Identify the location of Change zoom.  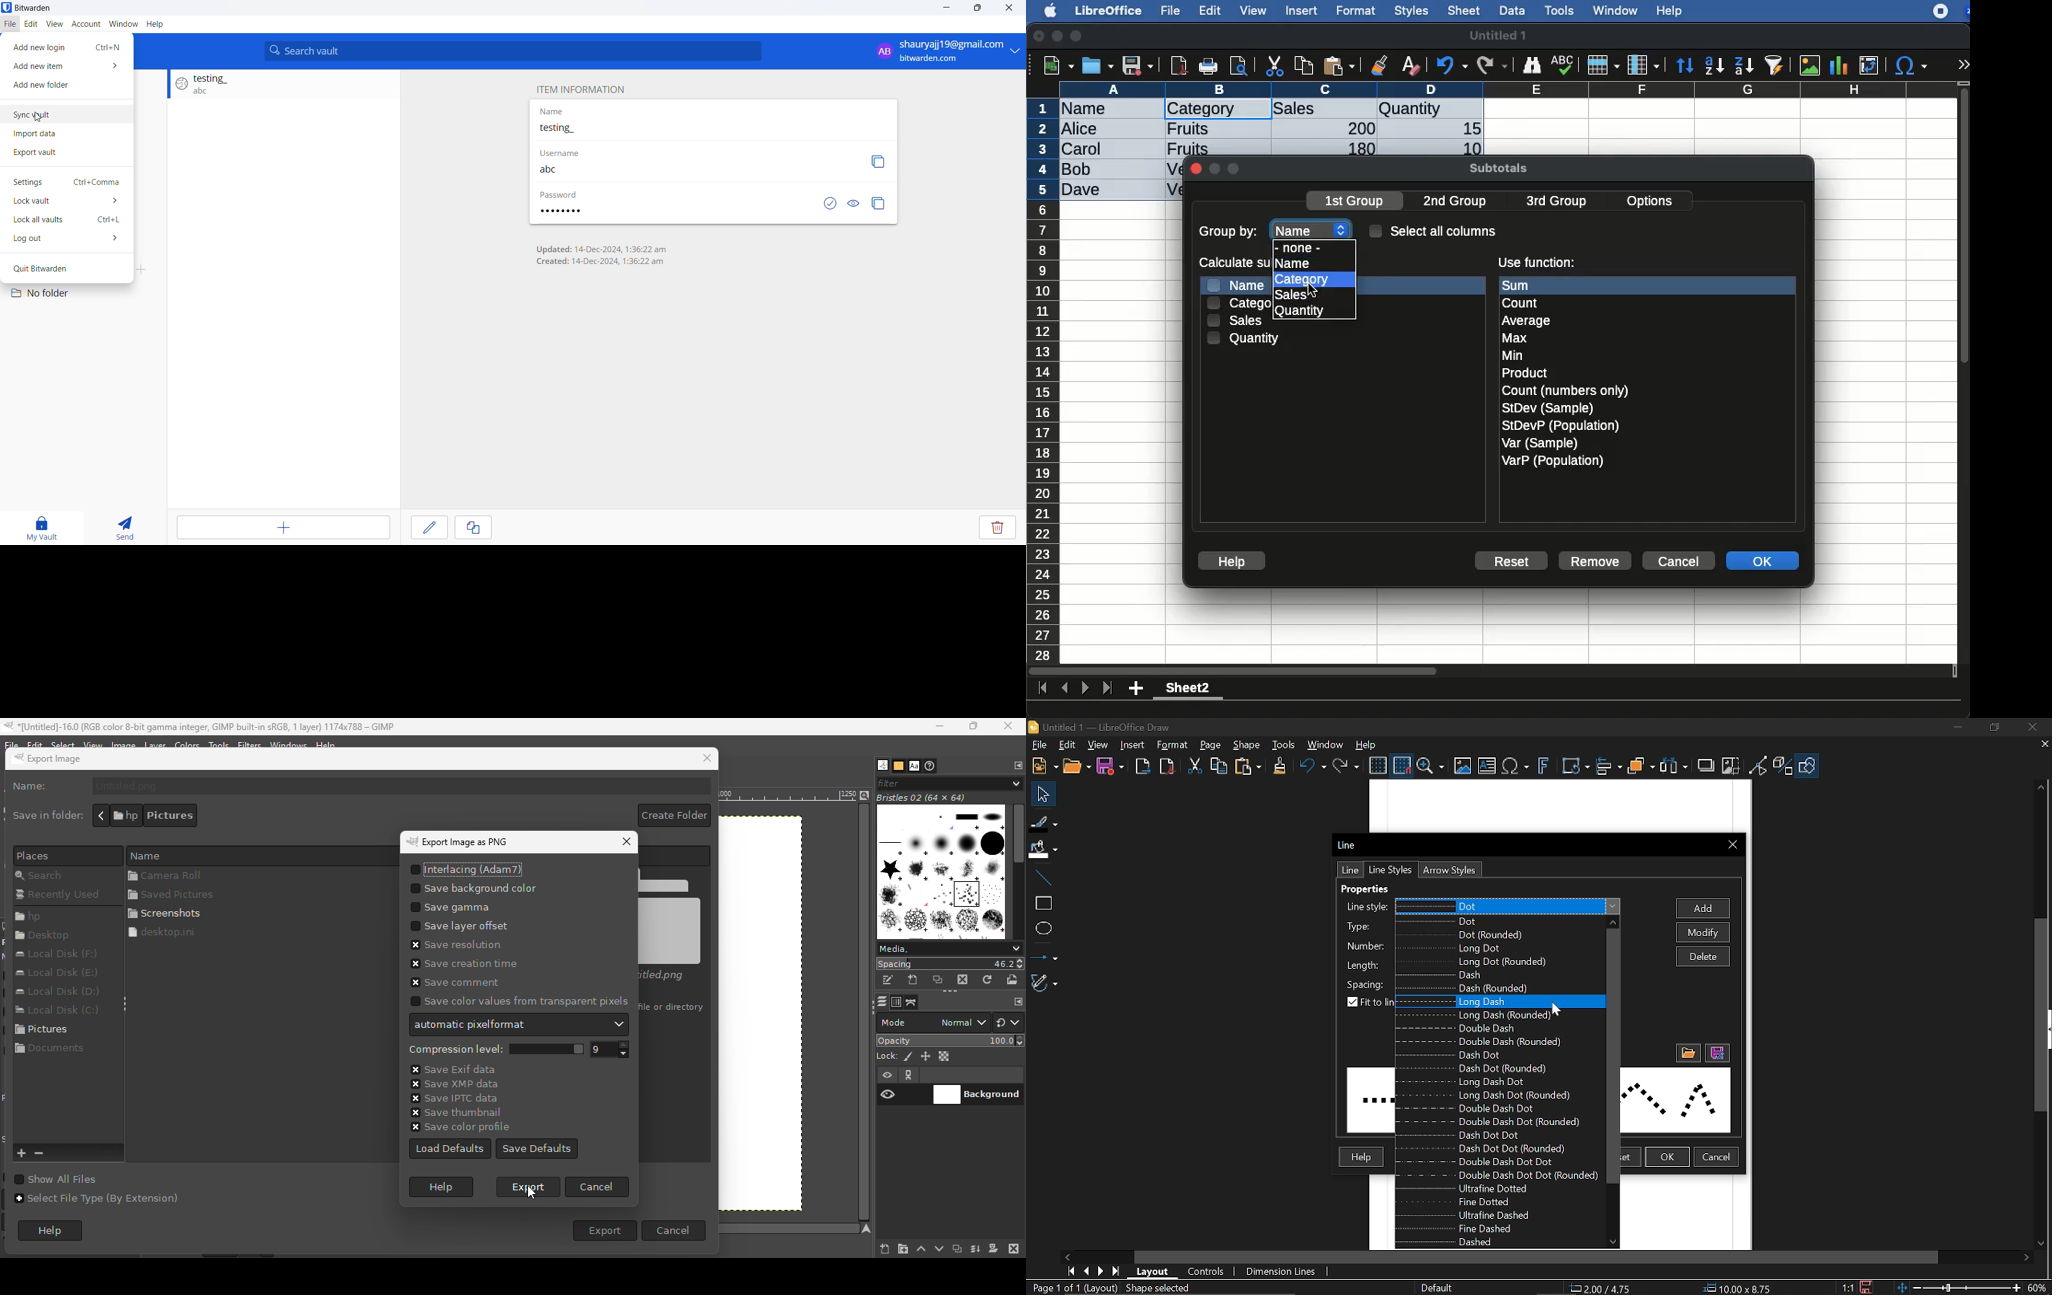
(1955, 1288).